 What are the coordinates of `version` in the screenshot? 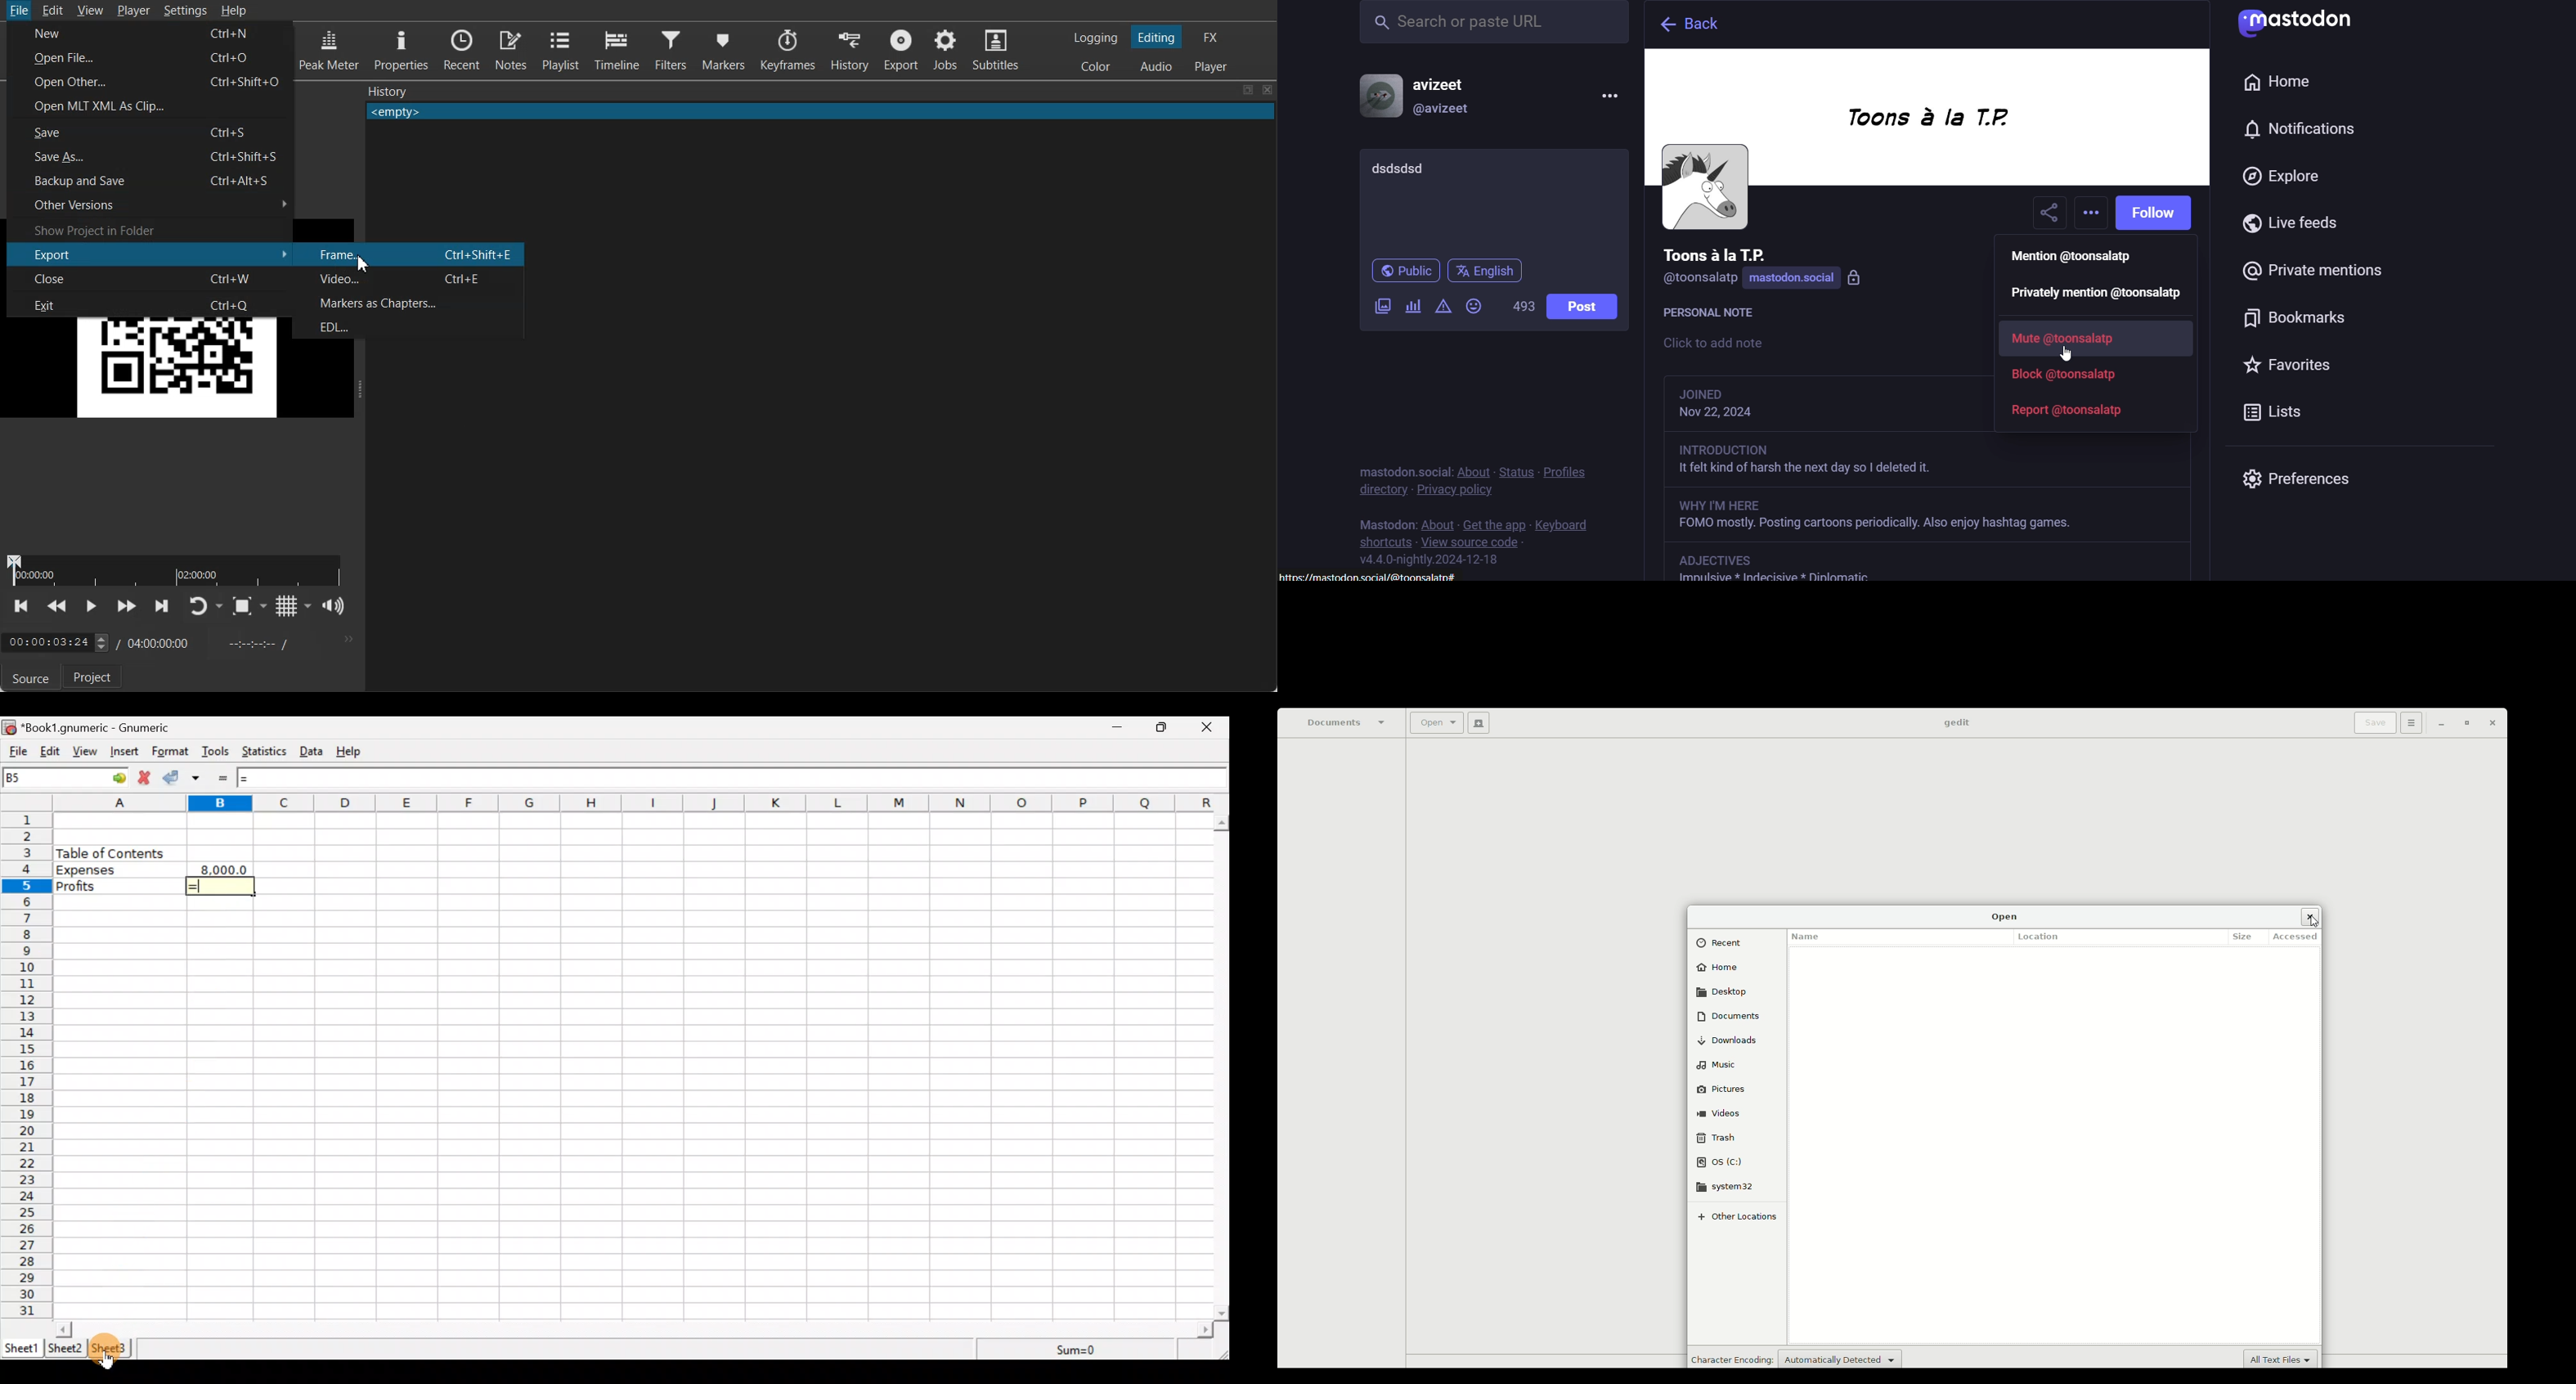 It's located at (1436, 560).